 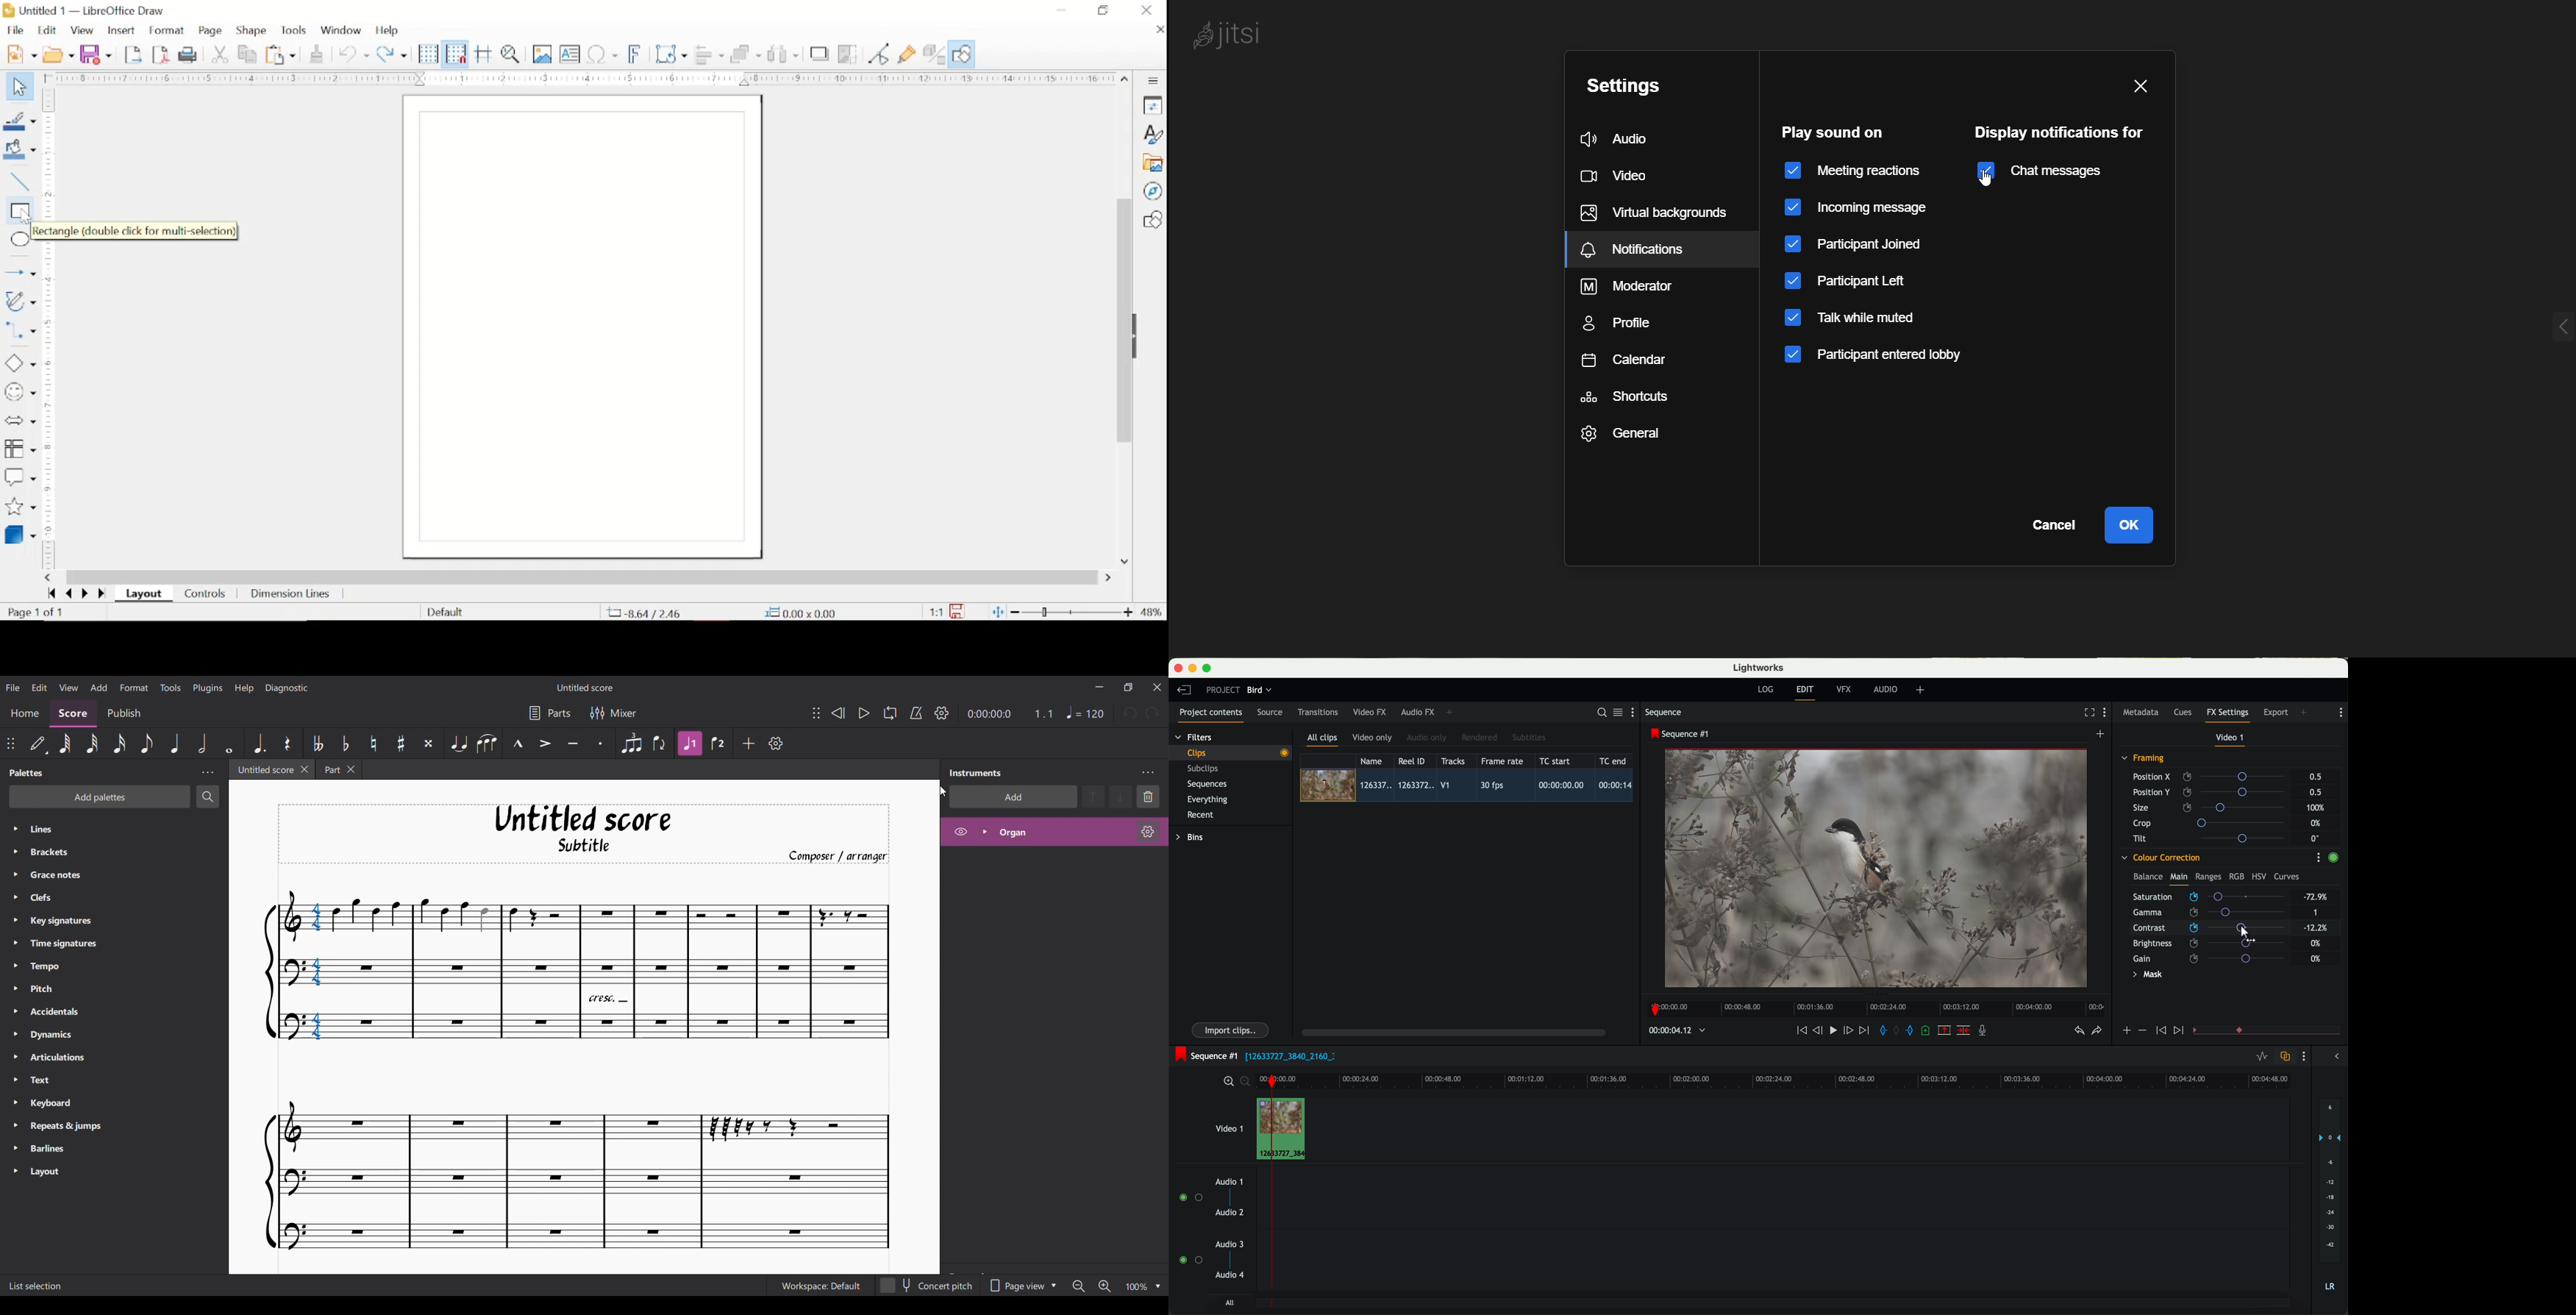 I want to click on snap to grid, so click(x=456, y=54).